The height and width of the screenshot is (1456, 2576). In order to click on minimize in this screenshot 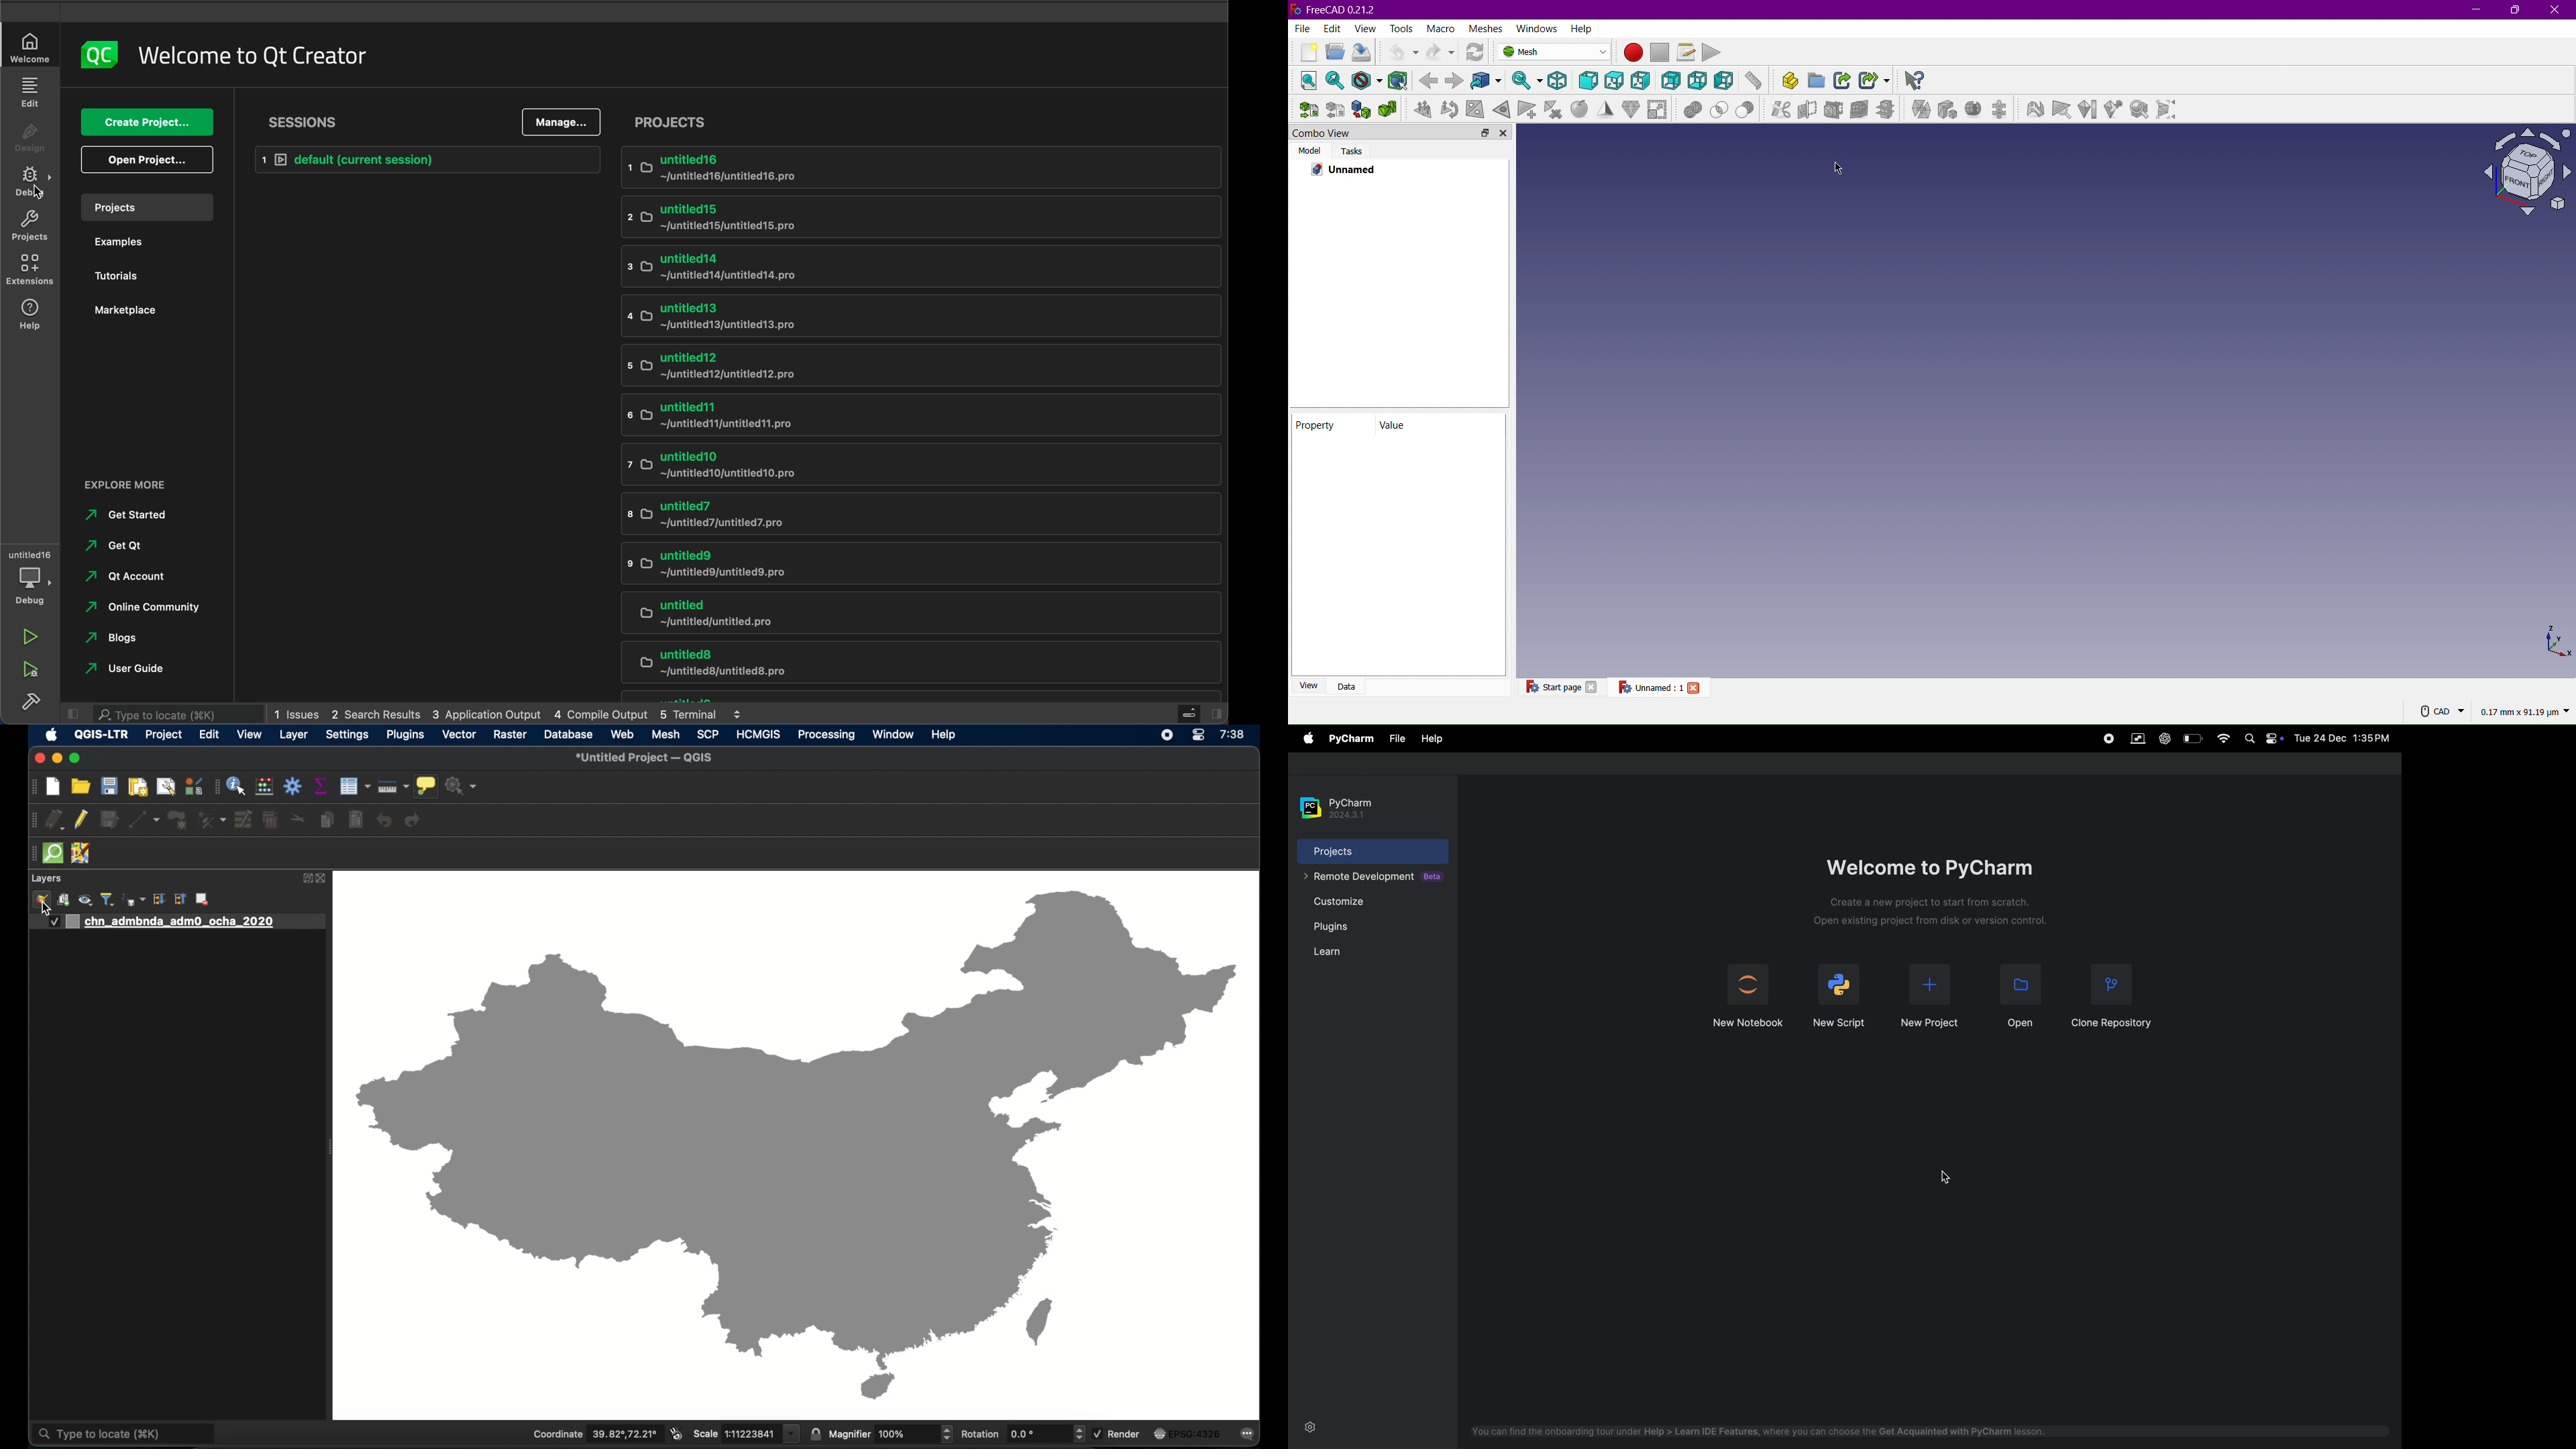, I will do `click(58, 759)`.